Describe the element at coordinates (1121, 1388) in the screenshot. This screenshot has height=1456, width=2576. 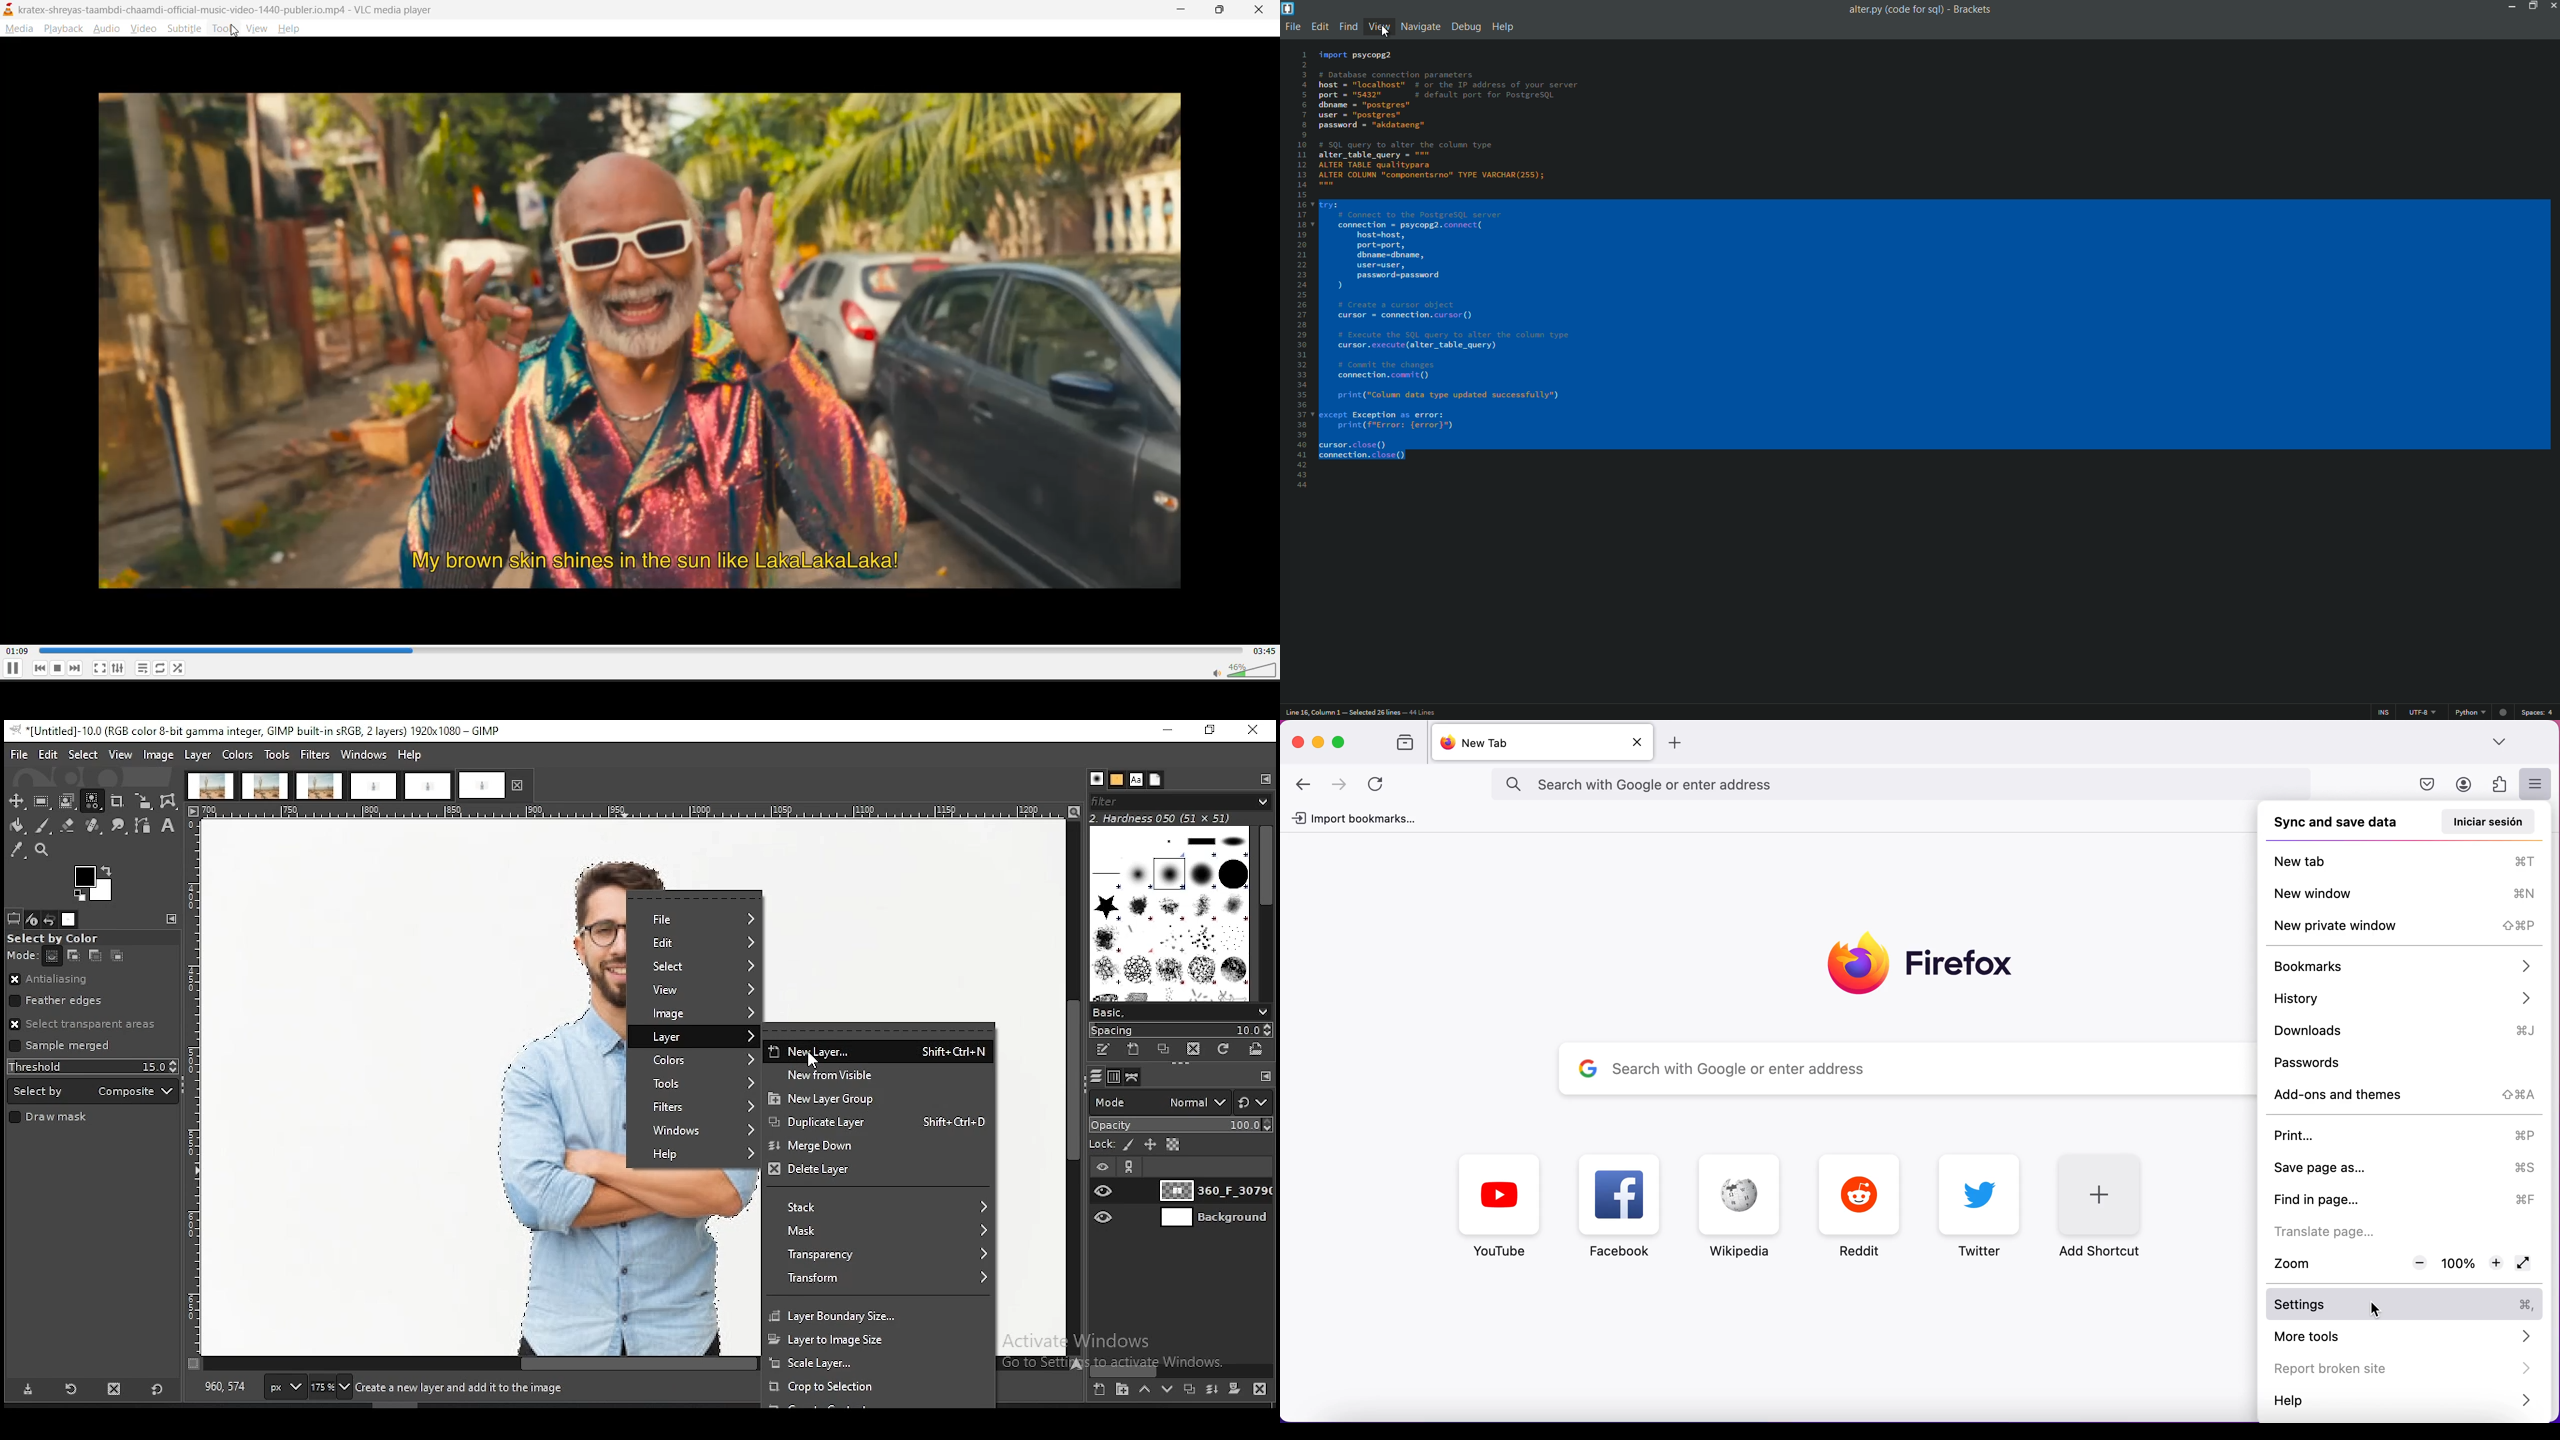
I see `create a new layer group` at that location.